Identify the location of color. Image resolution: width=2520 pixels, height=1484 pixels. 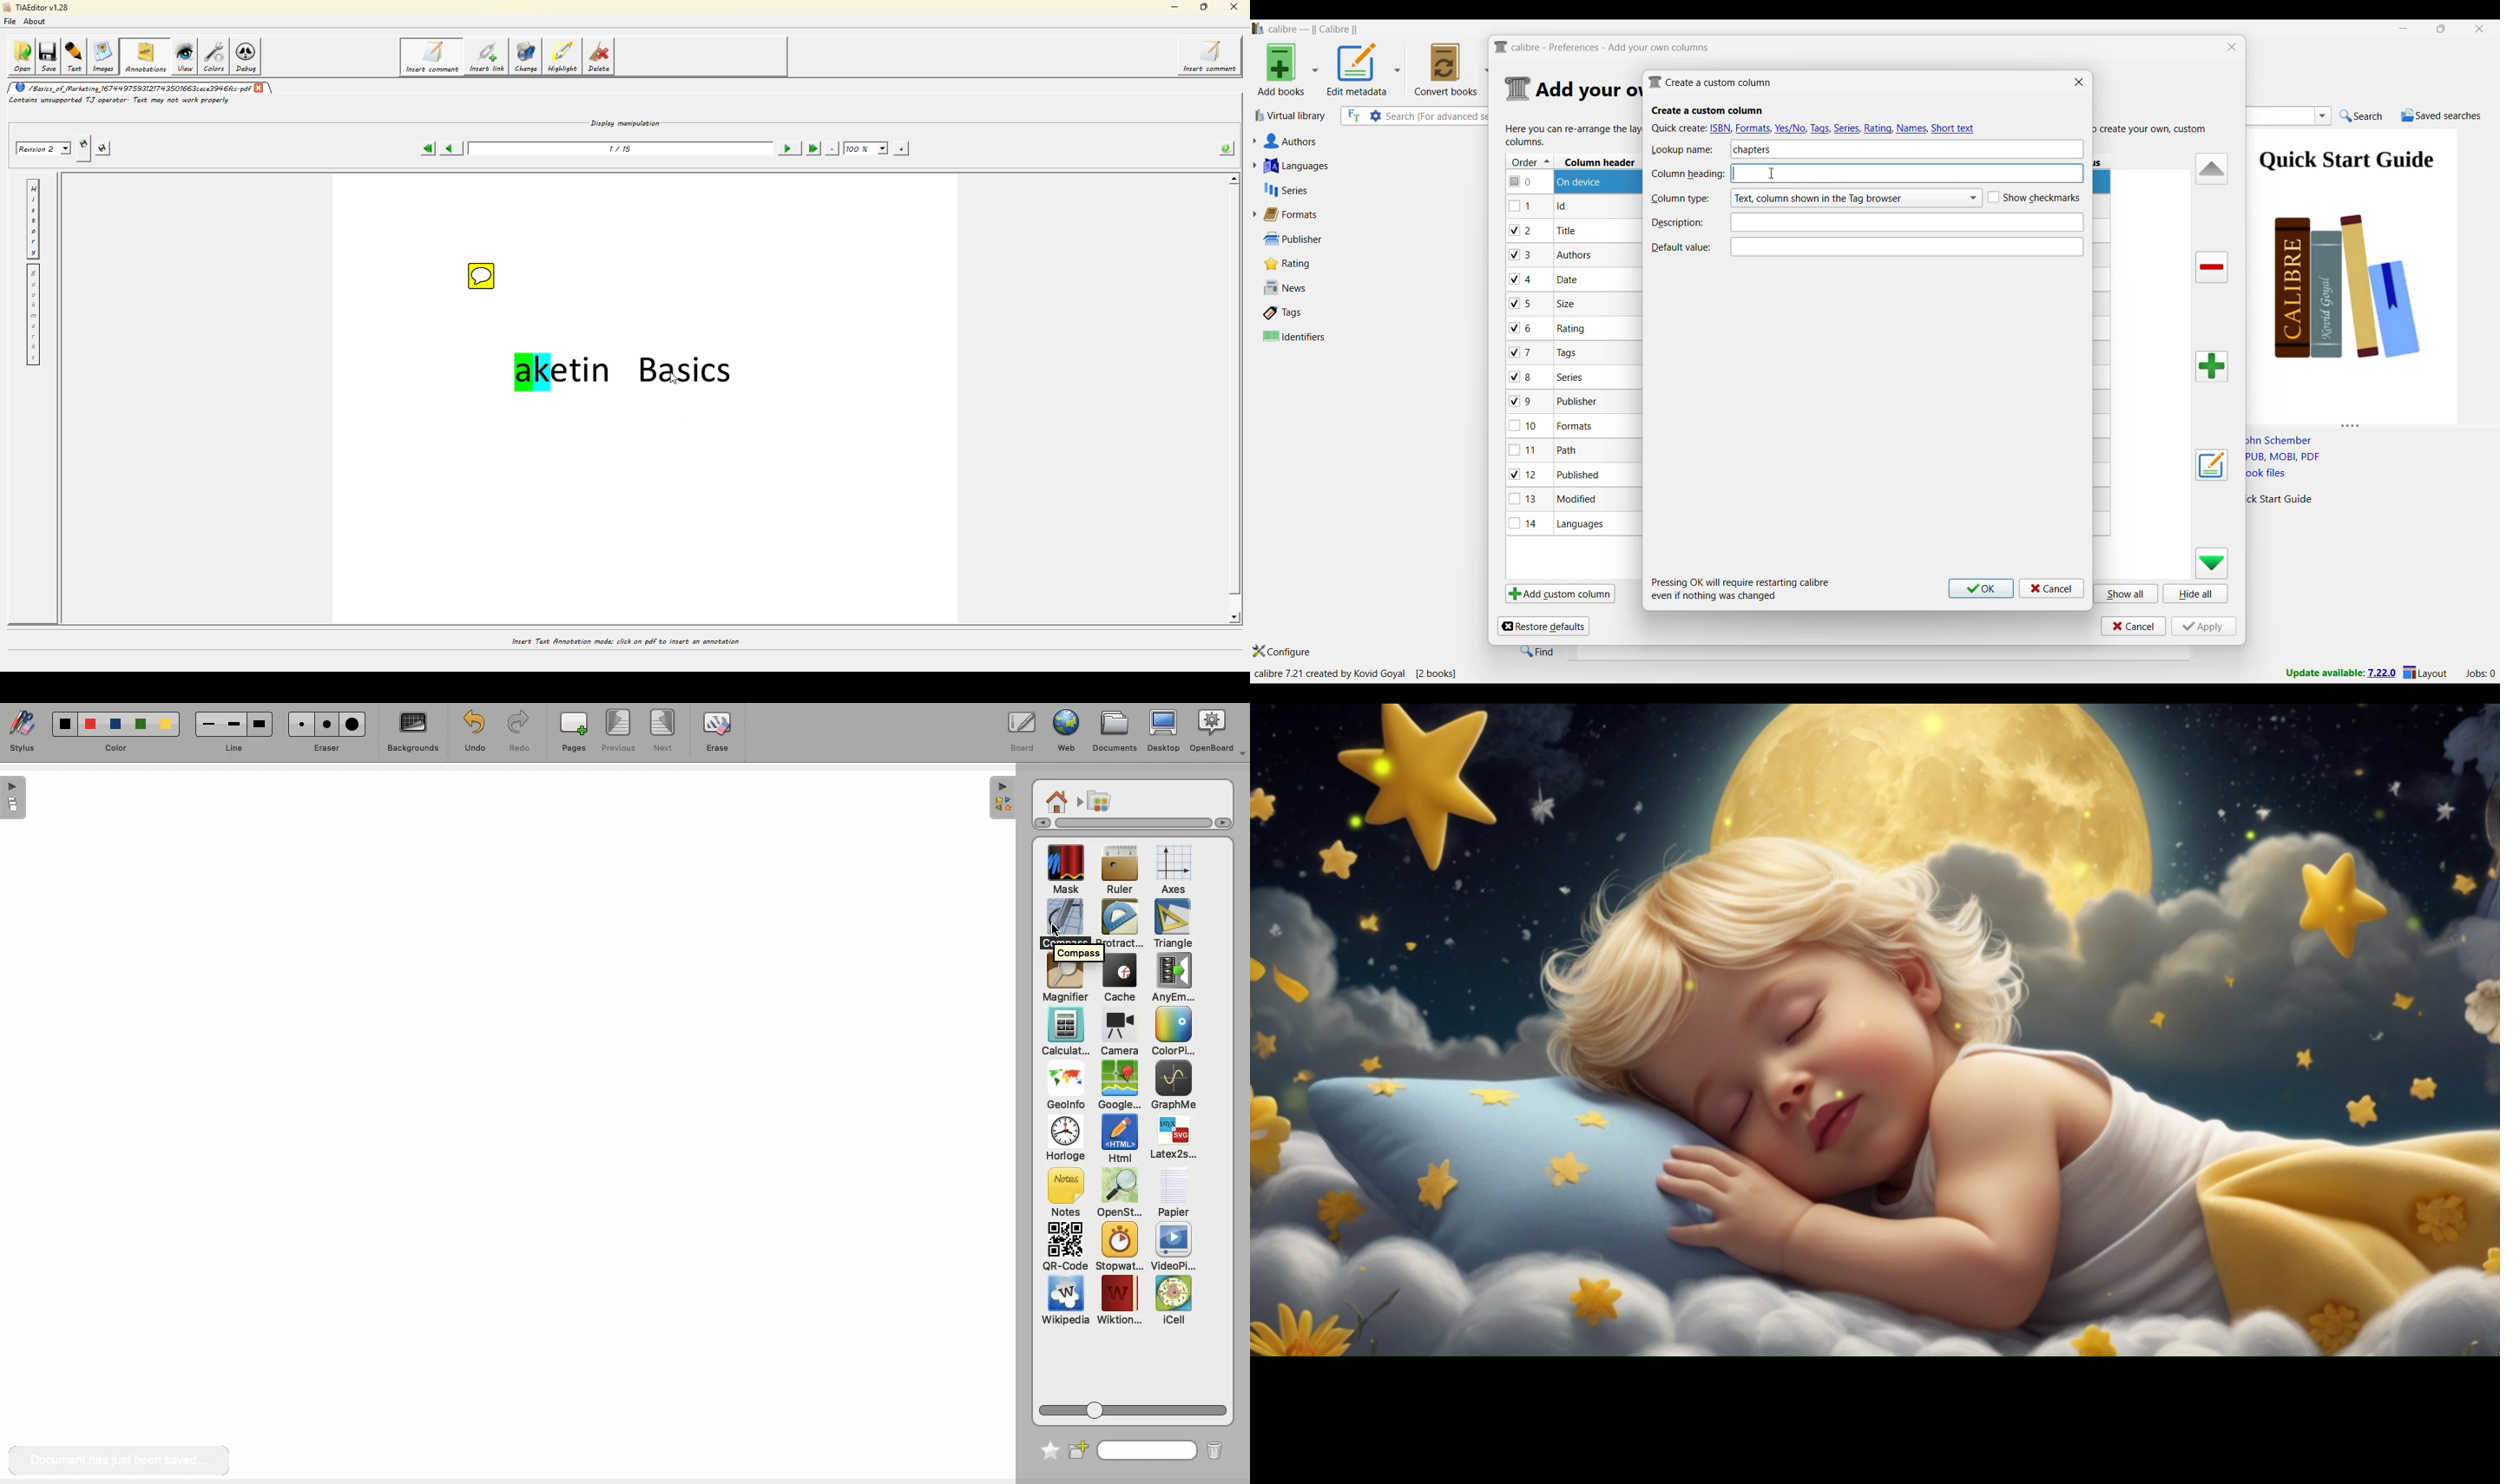
(115, 747).